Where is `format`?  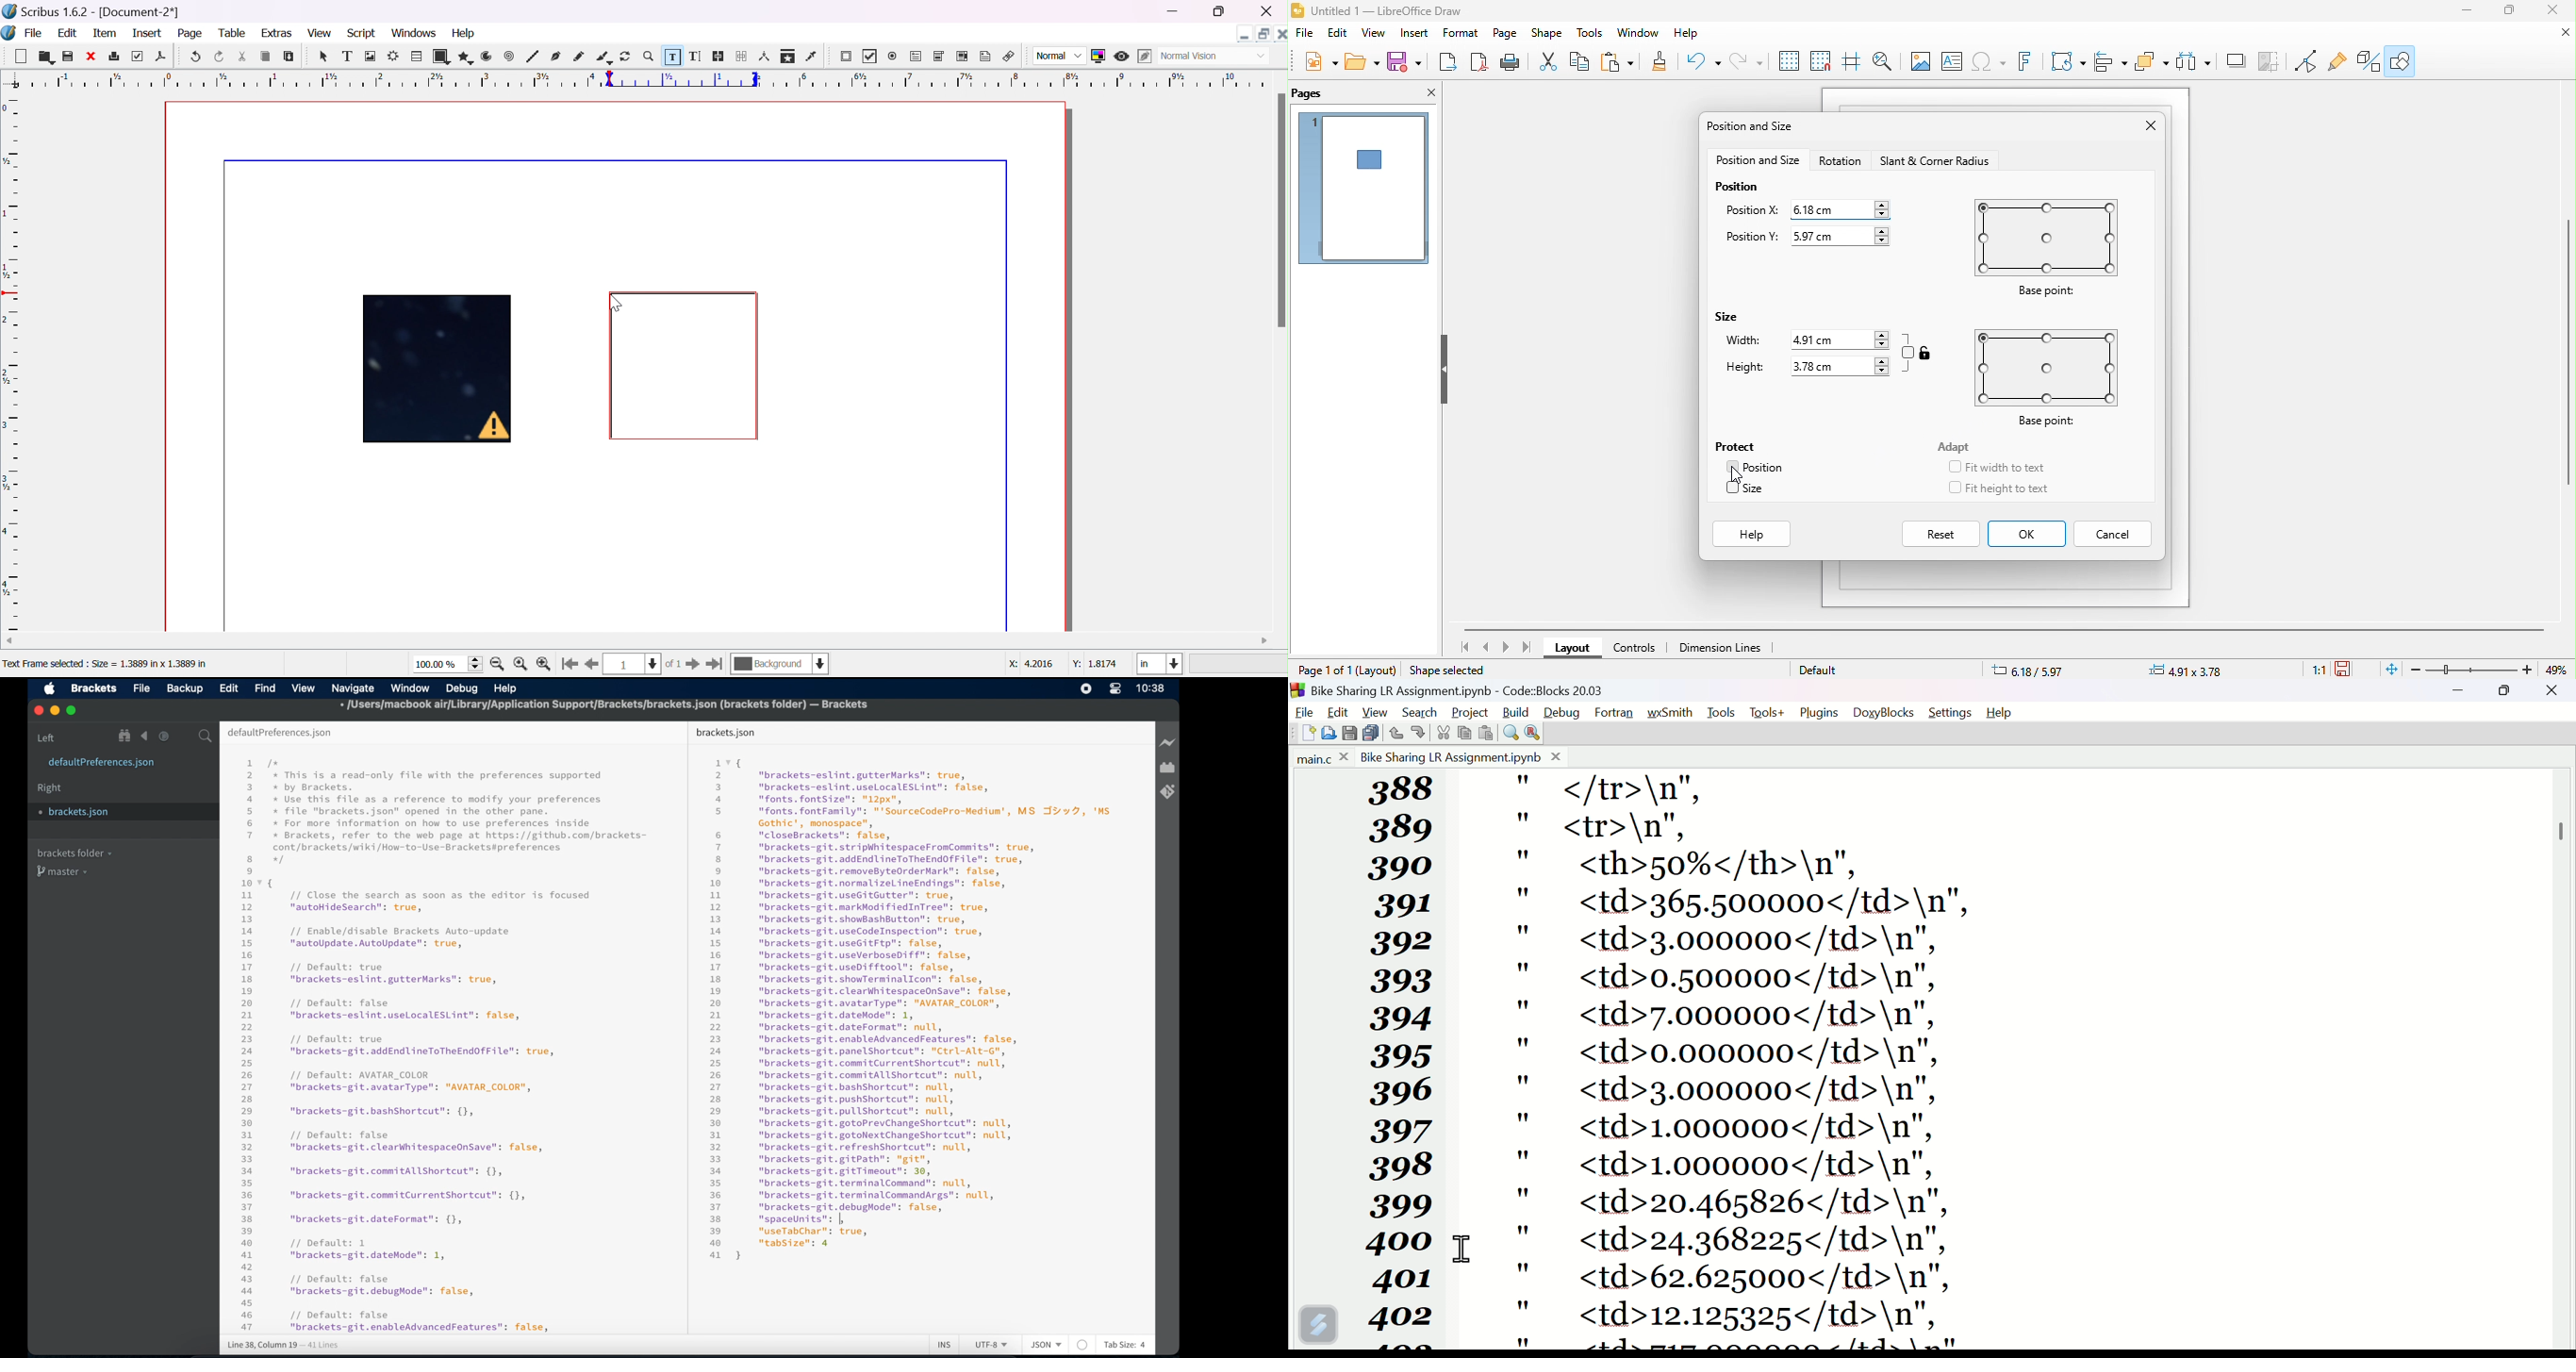
format is located at coordinates (1462, 35).